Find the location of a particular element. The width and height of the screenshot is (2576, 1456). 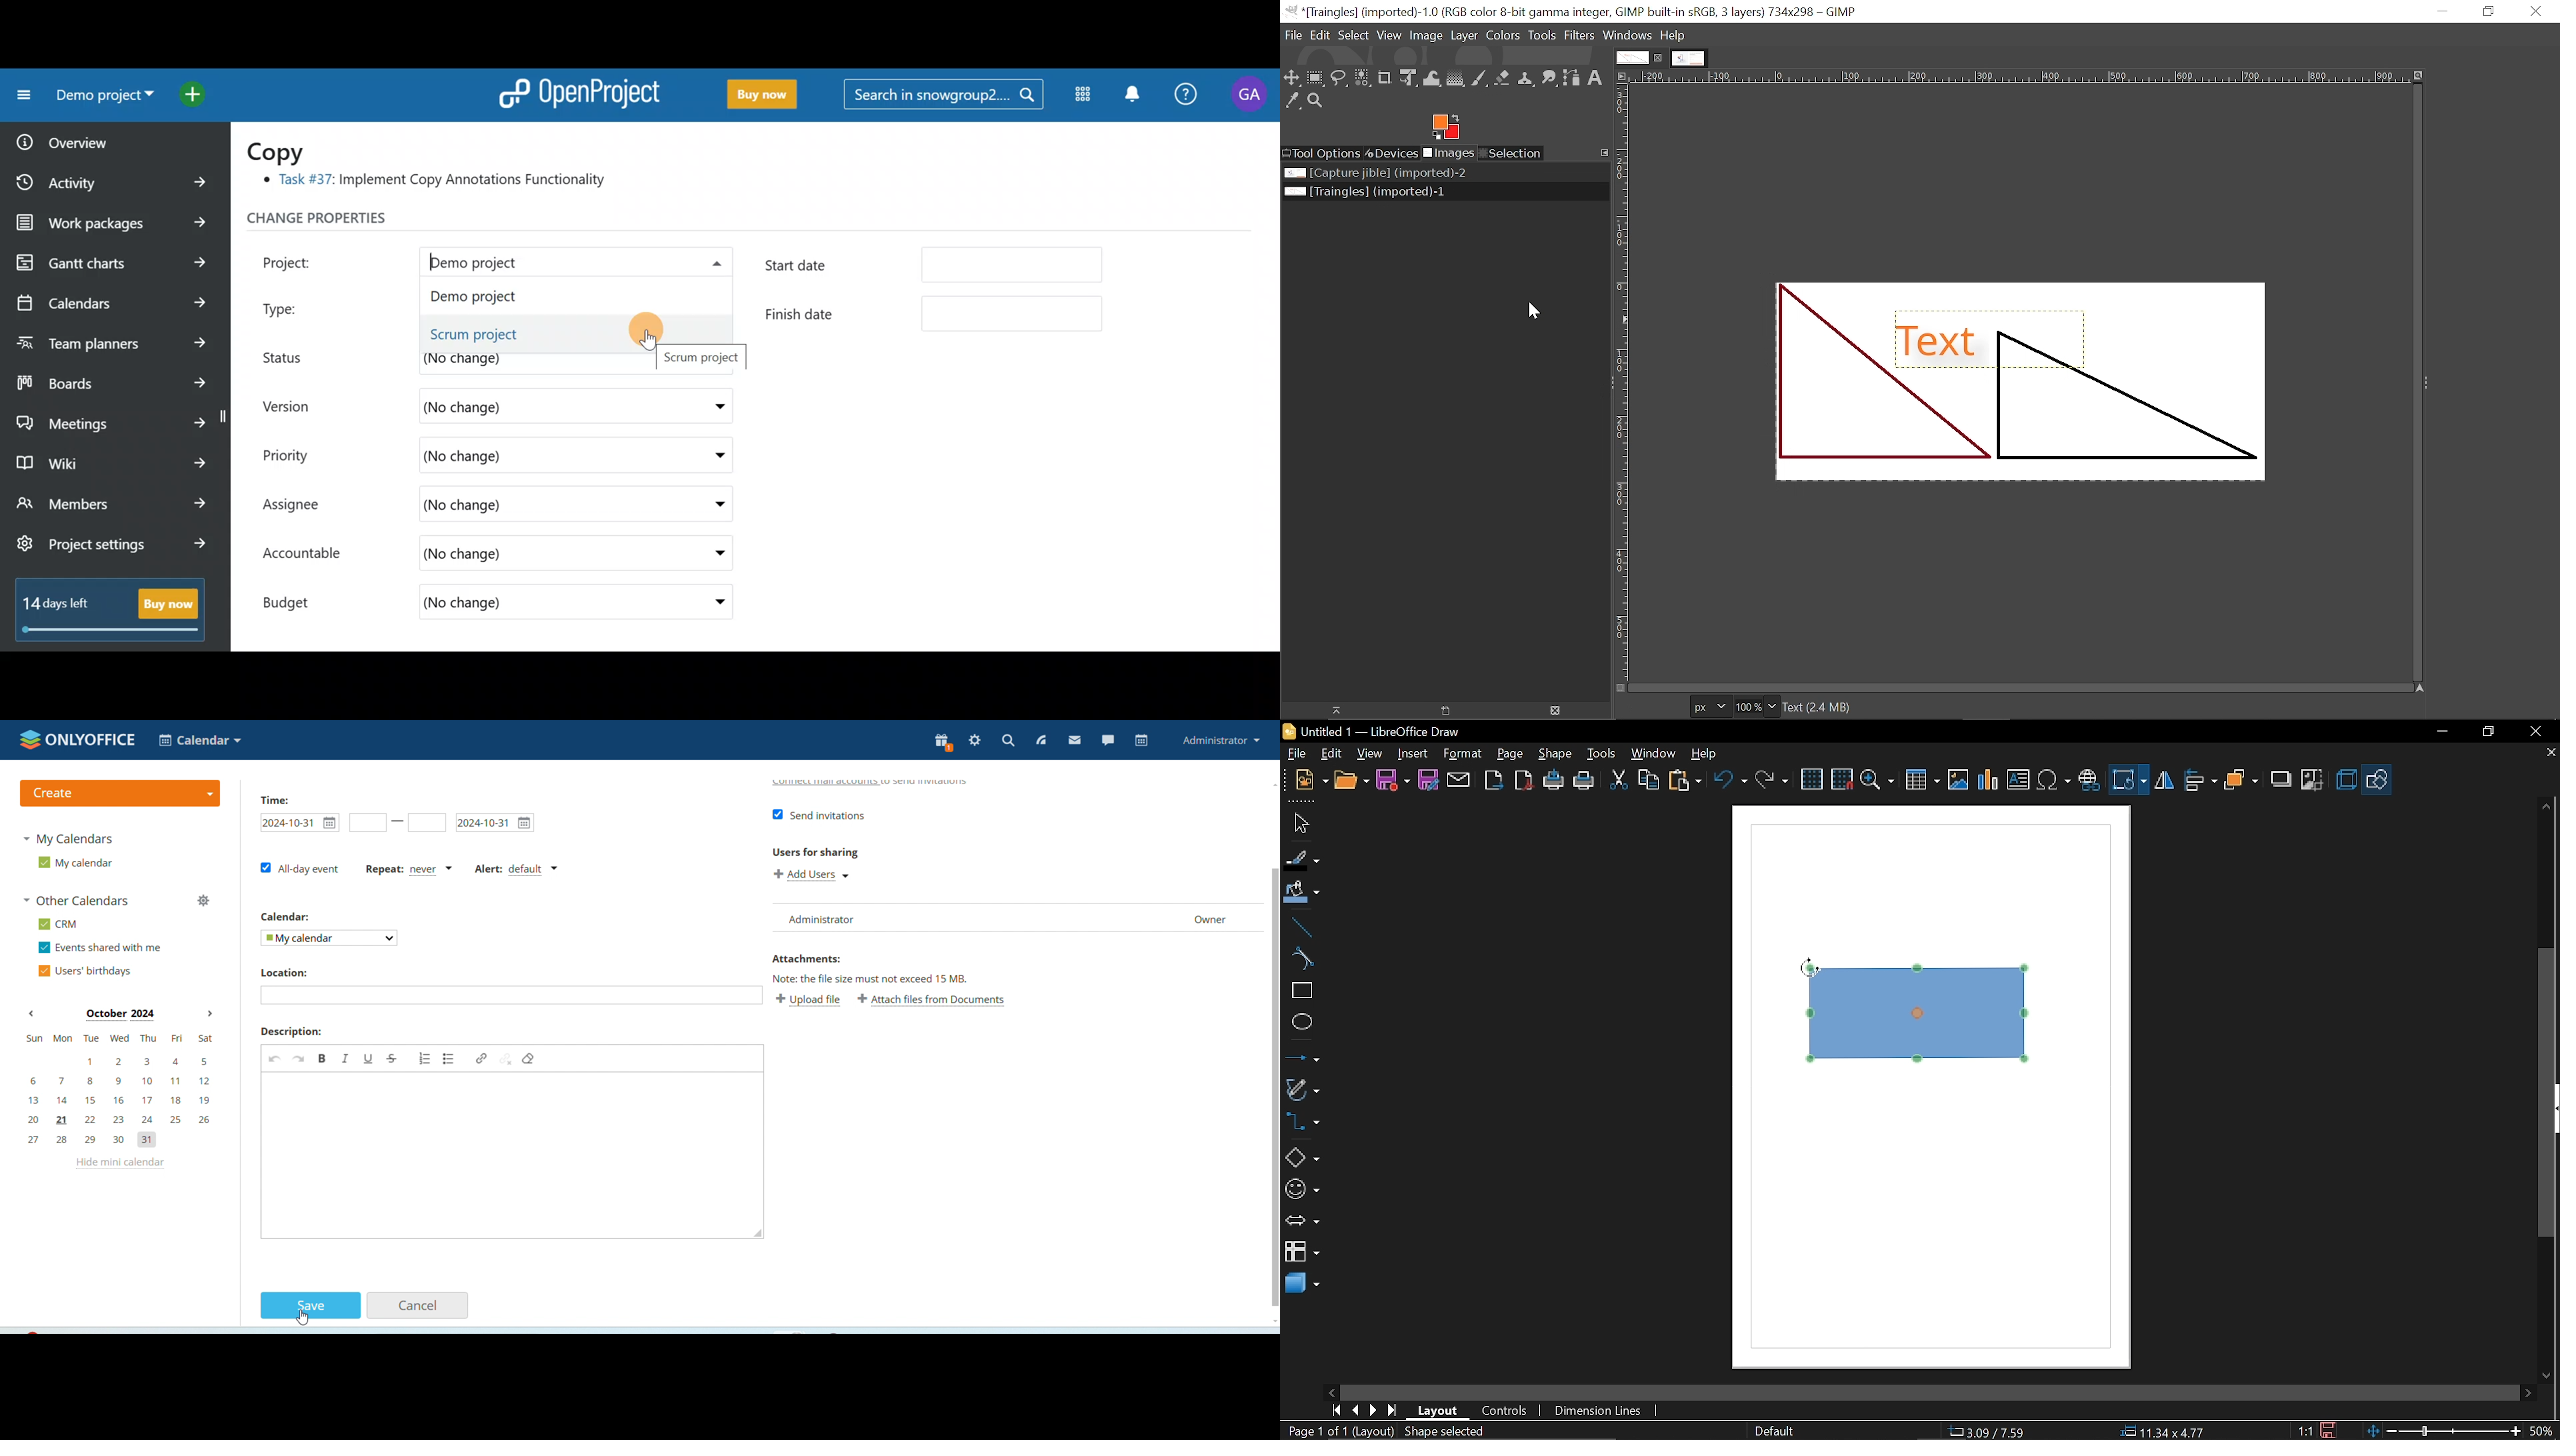

Copy is located at coordinates (284, 151).